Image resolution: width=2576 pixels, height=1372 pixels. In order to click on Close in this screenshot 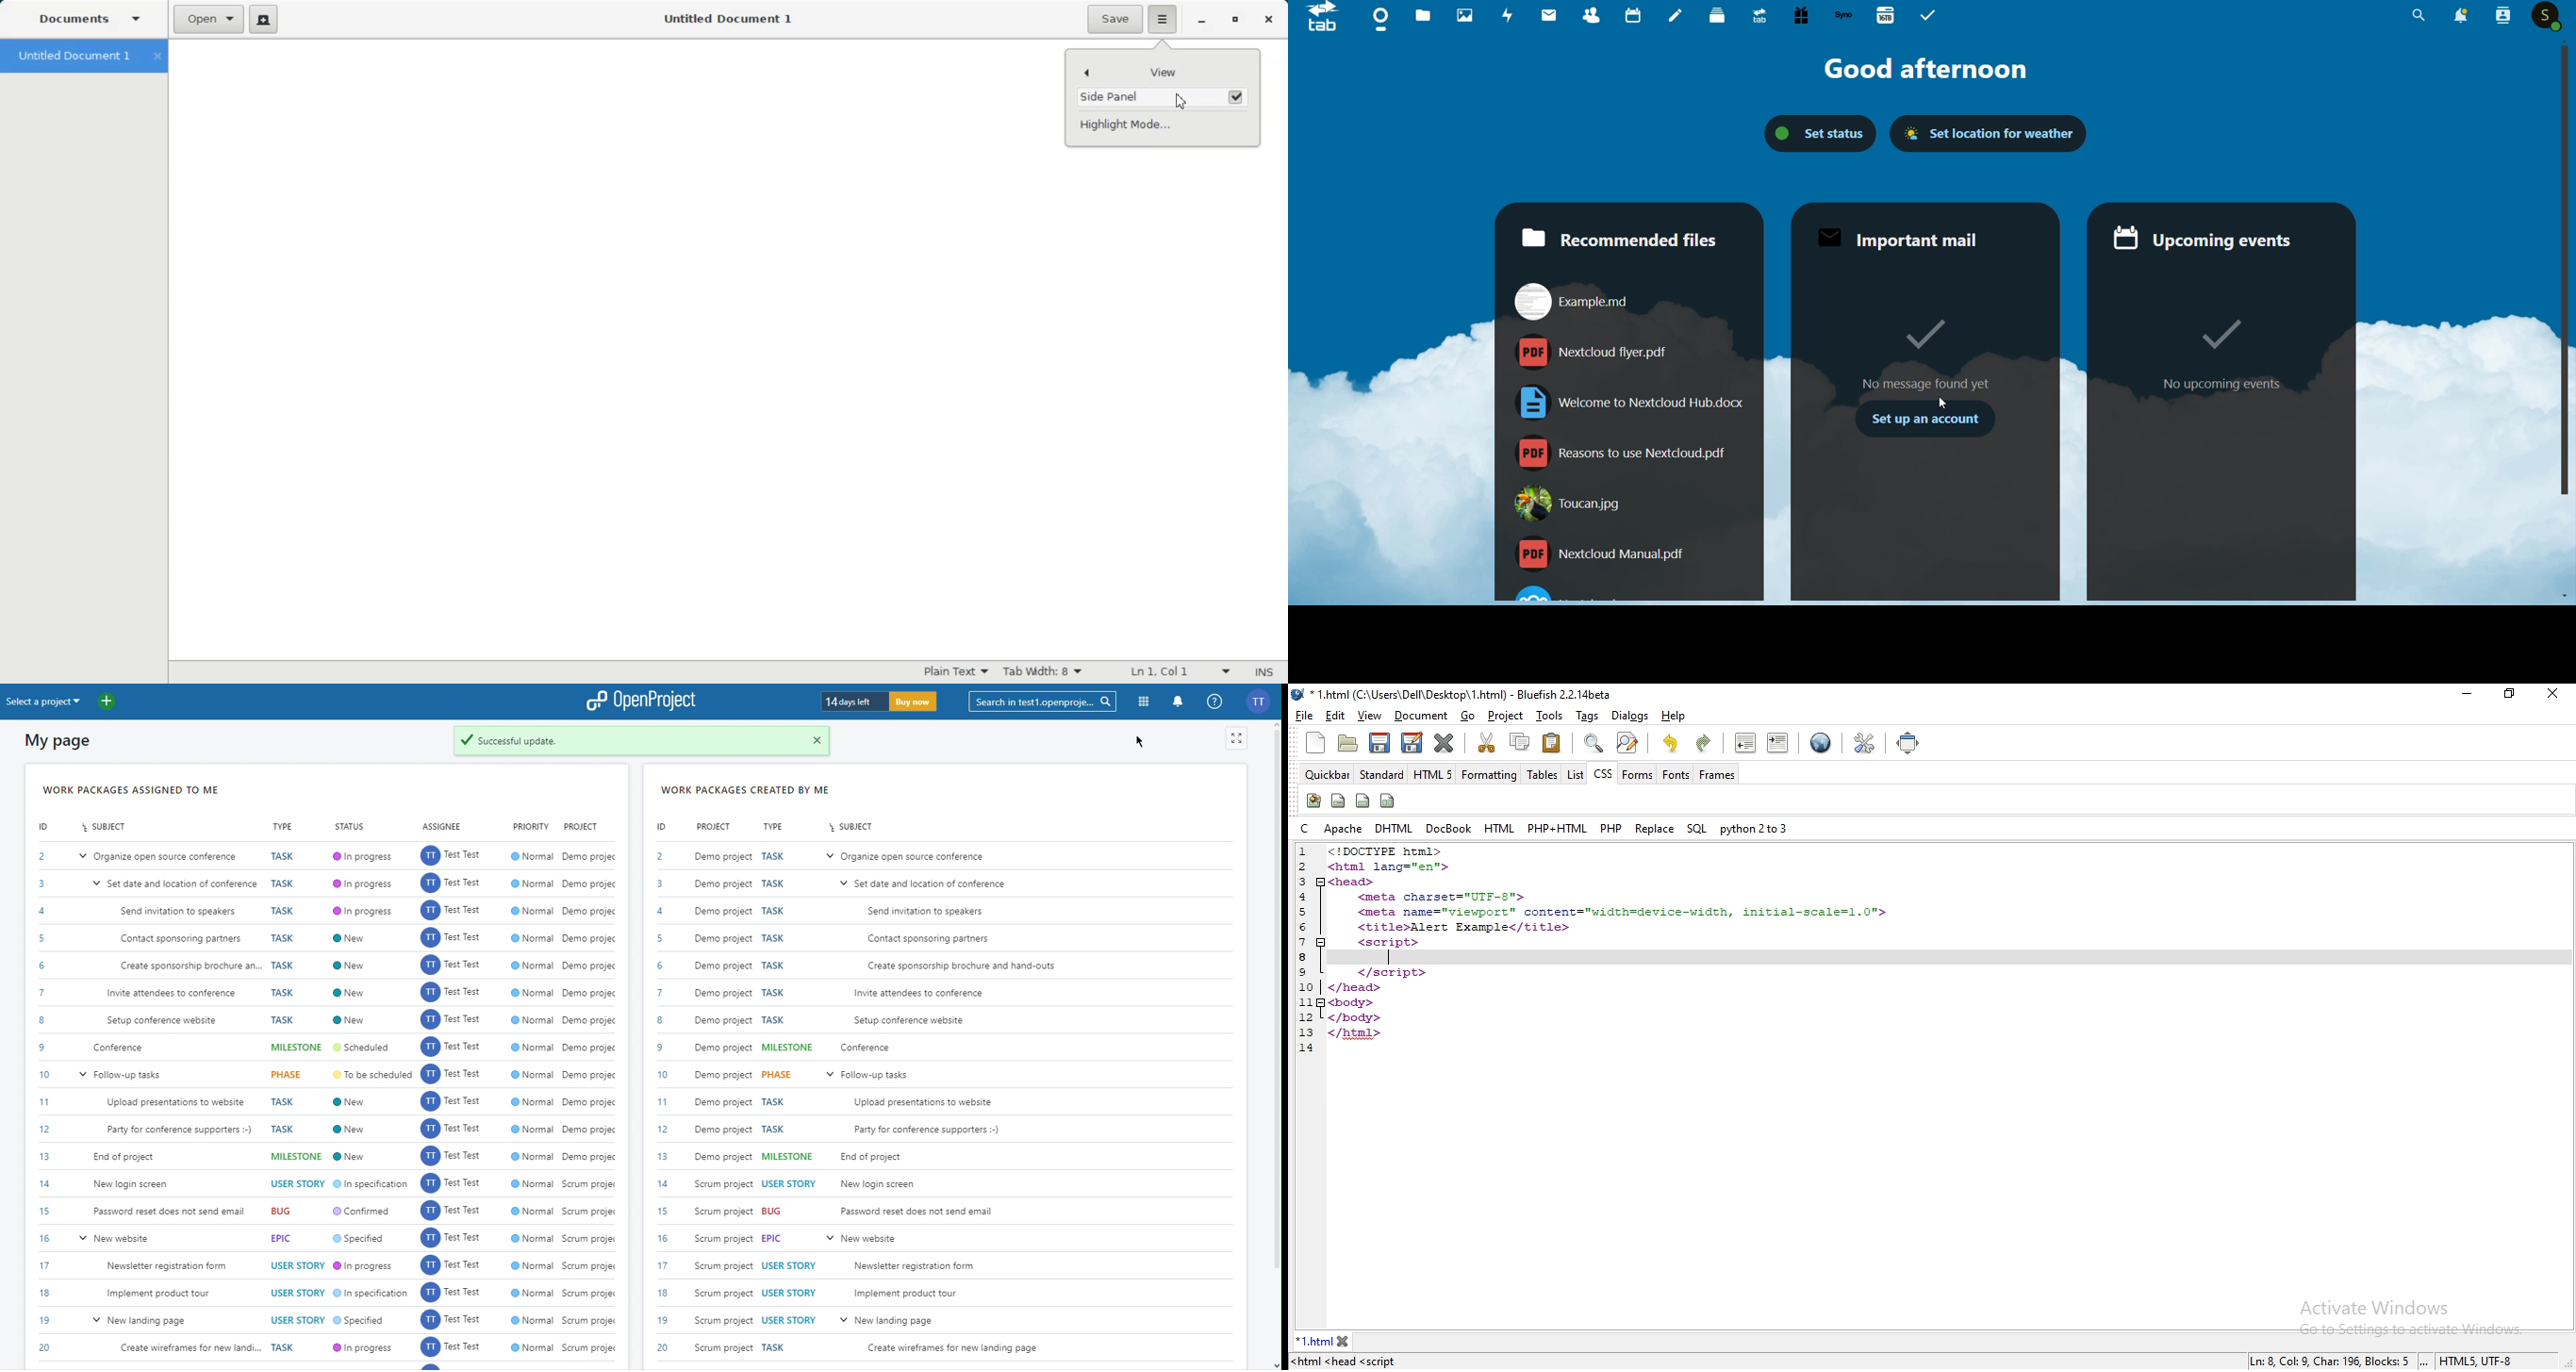, I will do `click(157, 56)`.